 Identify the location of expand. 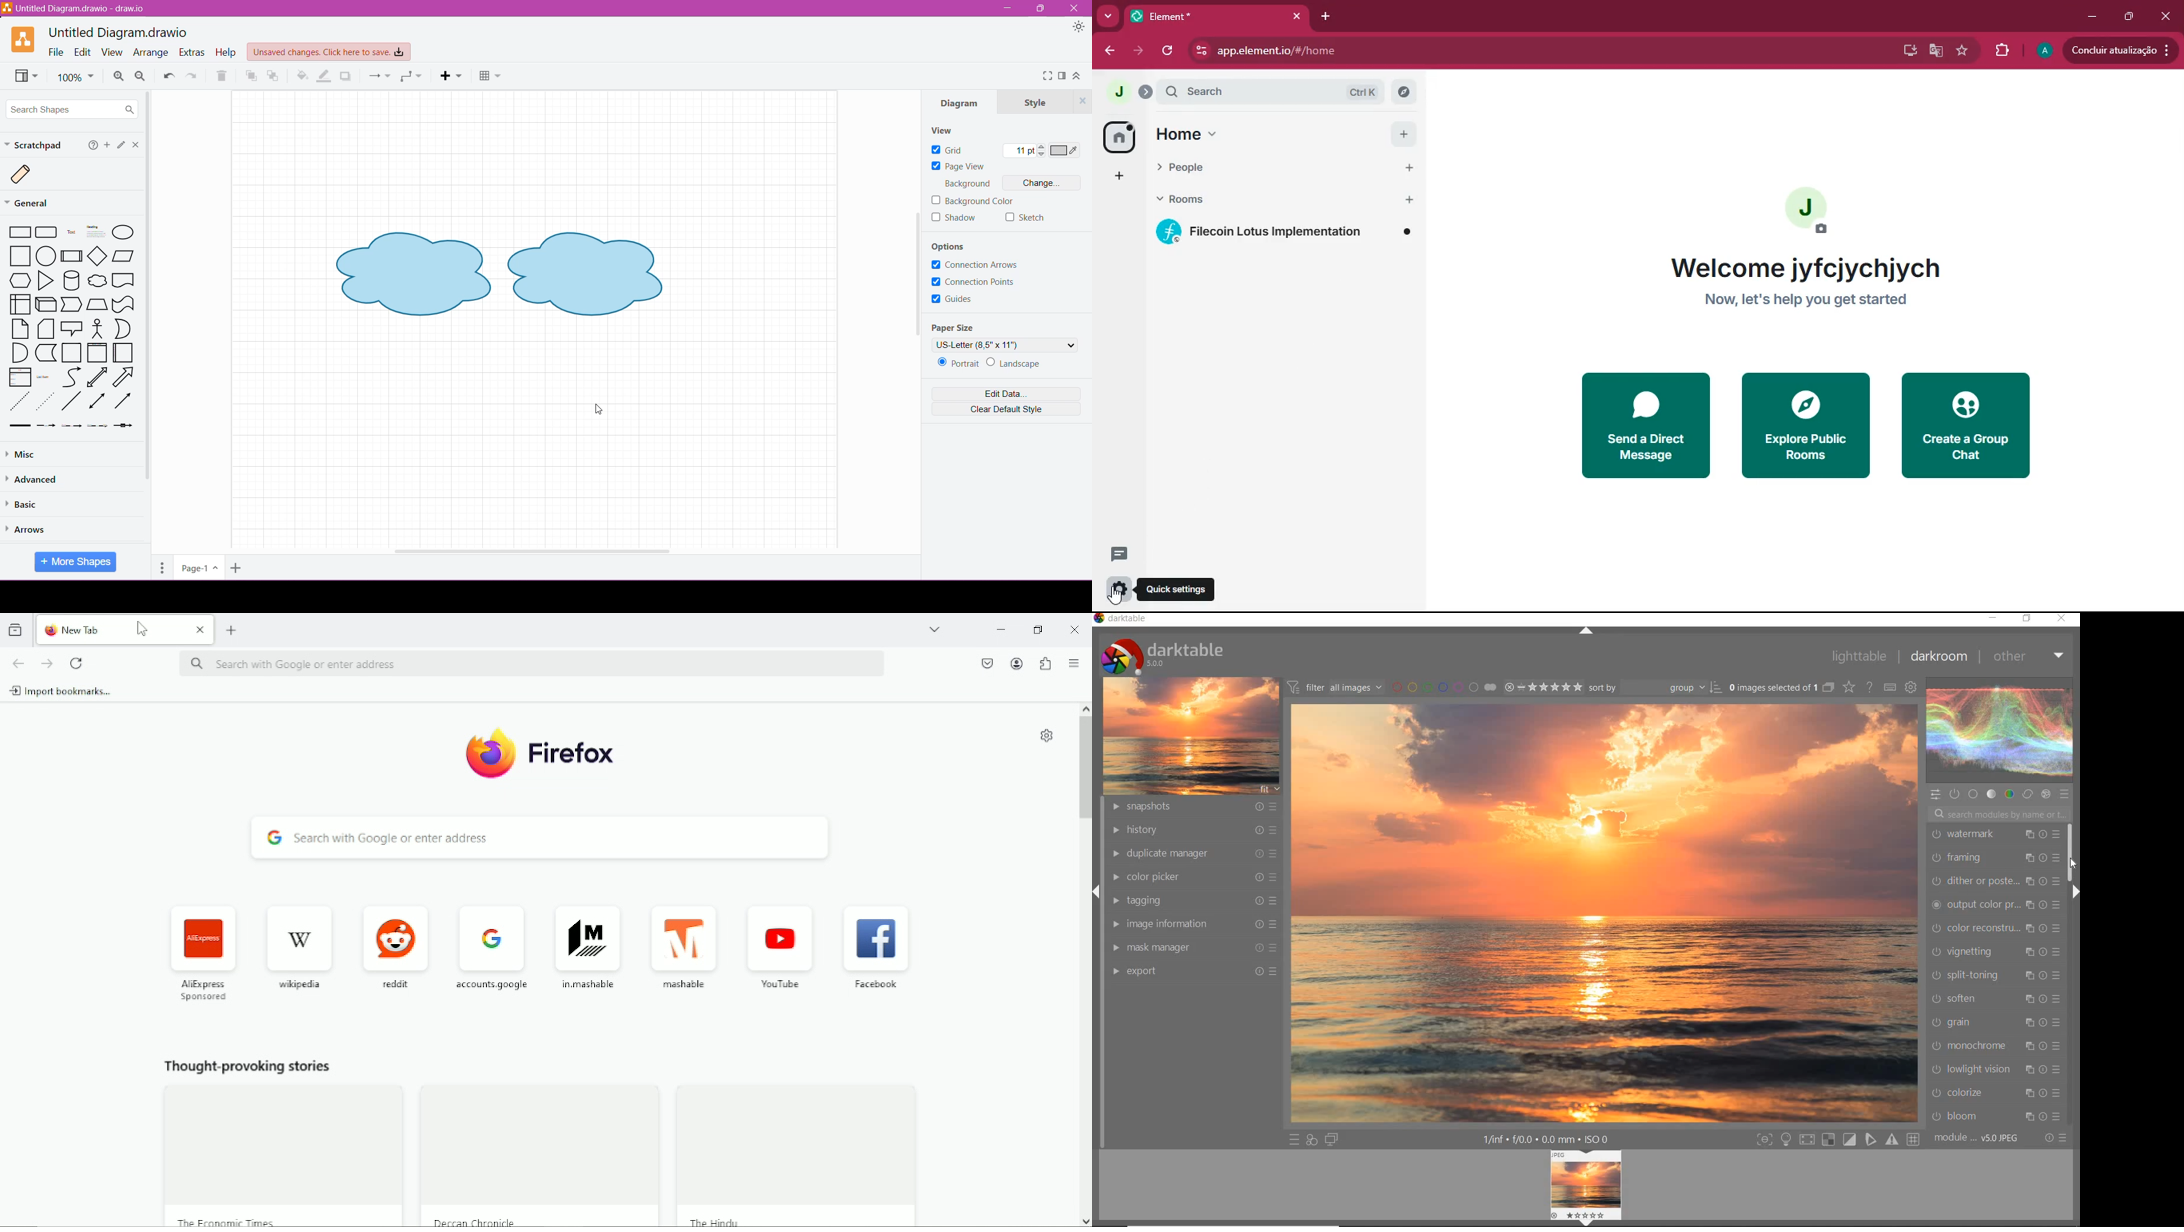
(1146, 92).